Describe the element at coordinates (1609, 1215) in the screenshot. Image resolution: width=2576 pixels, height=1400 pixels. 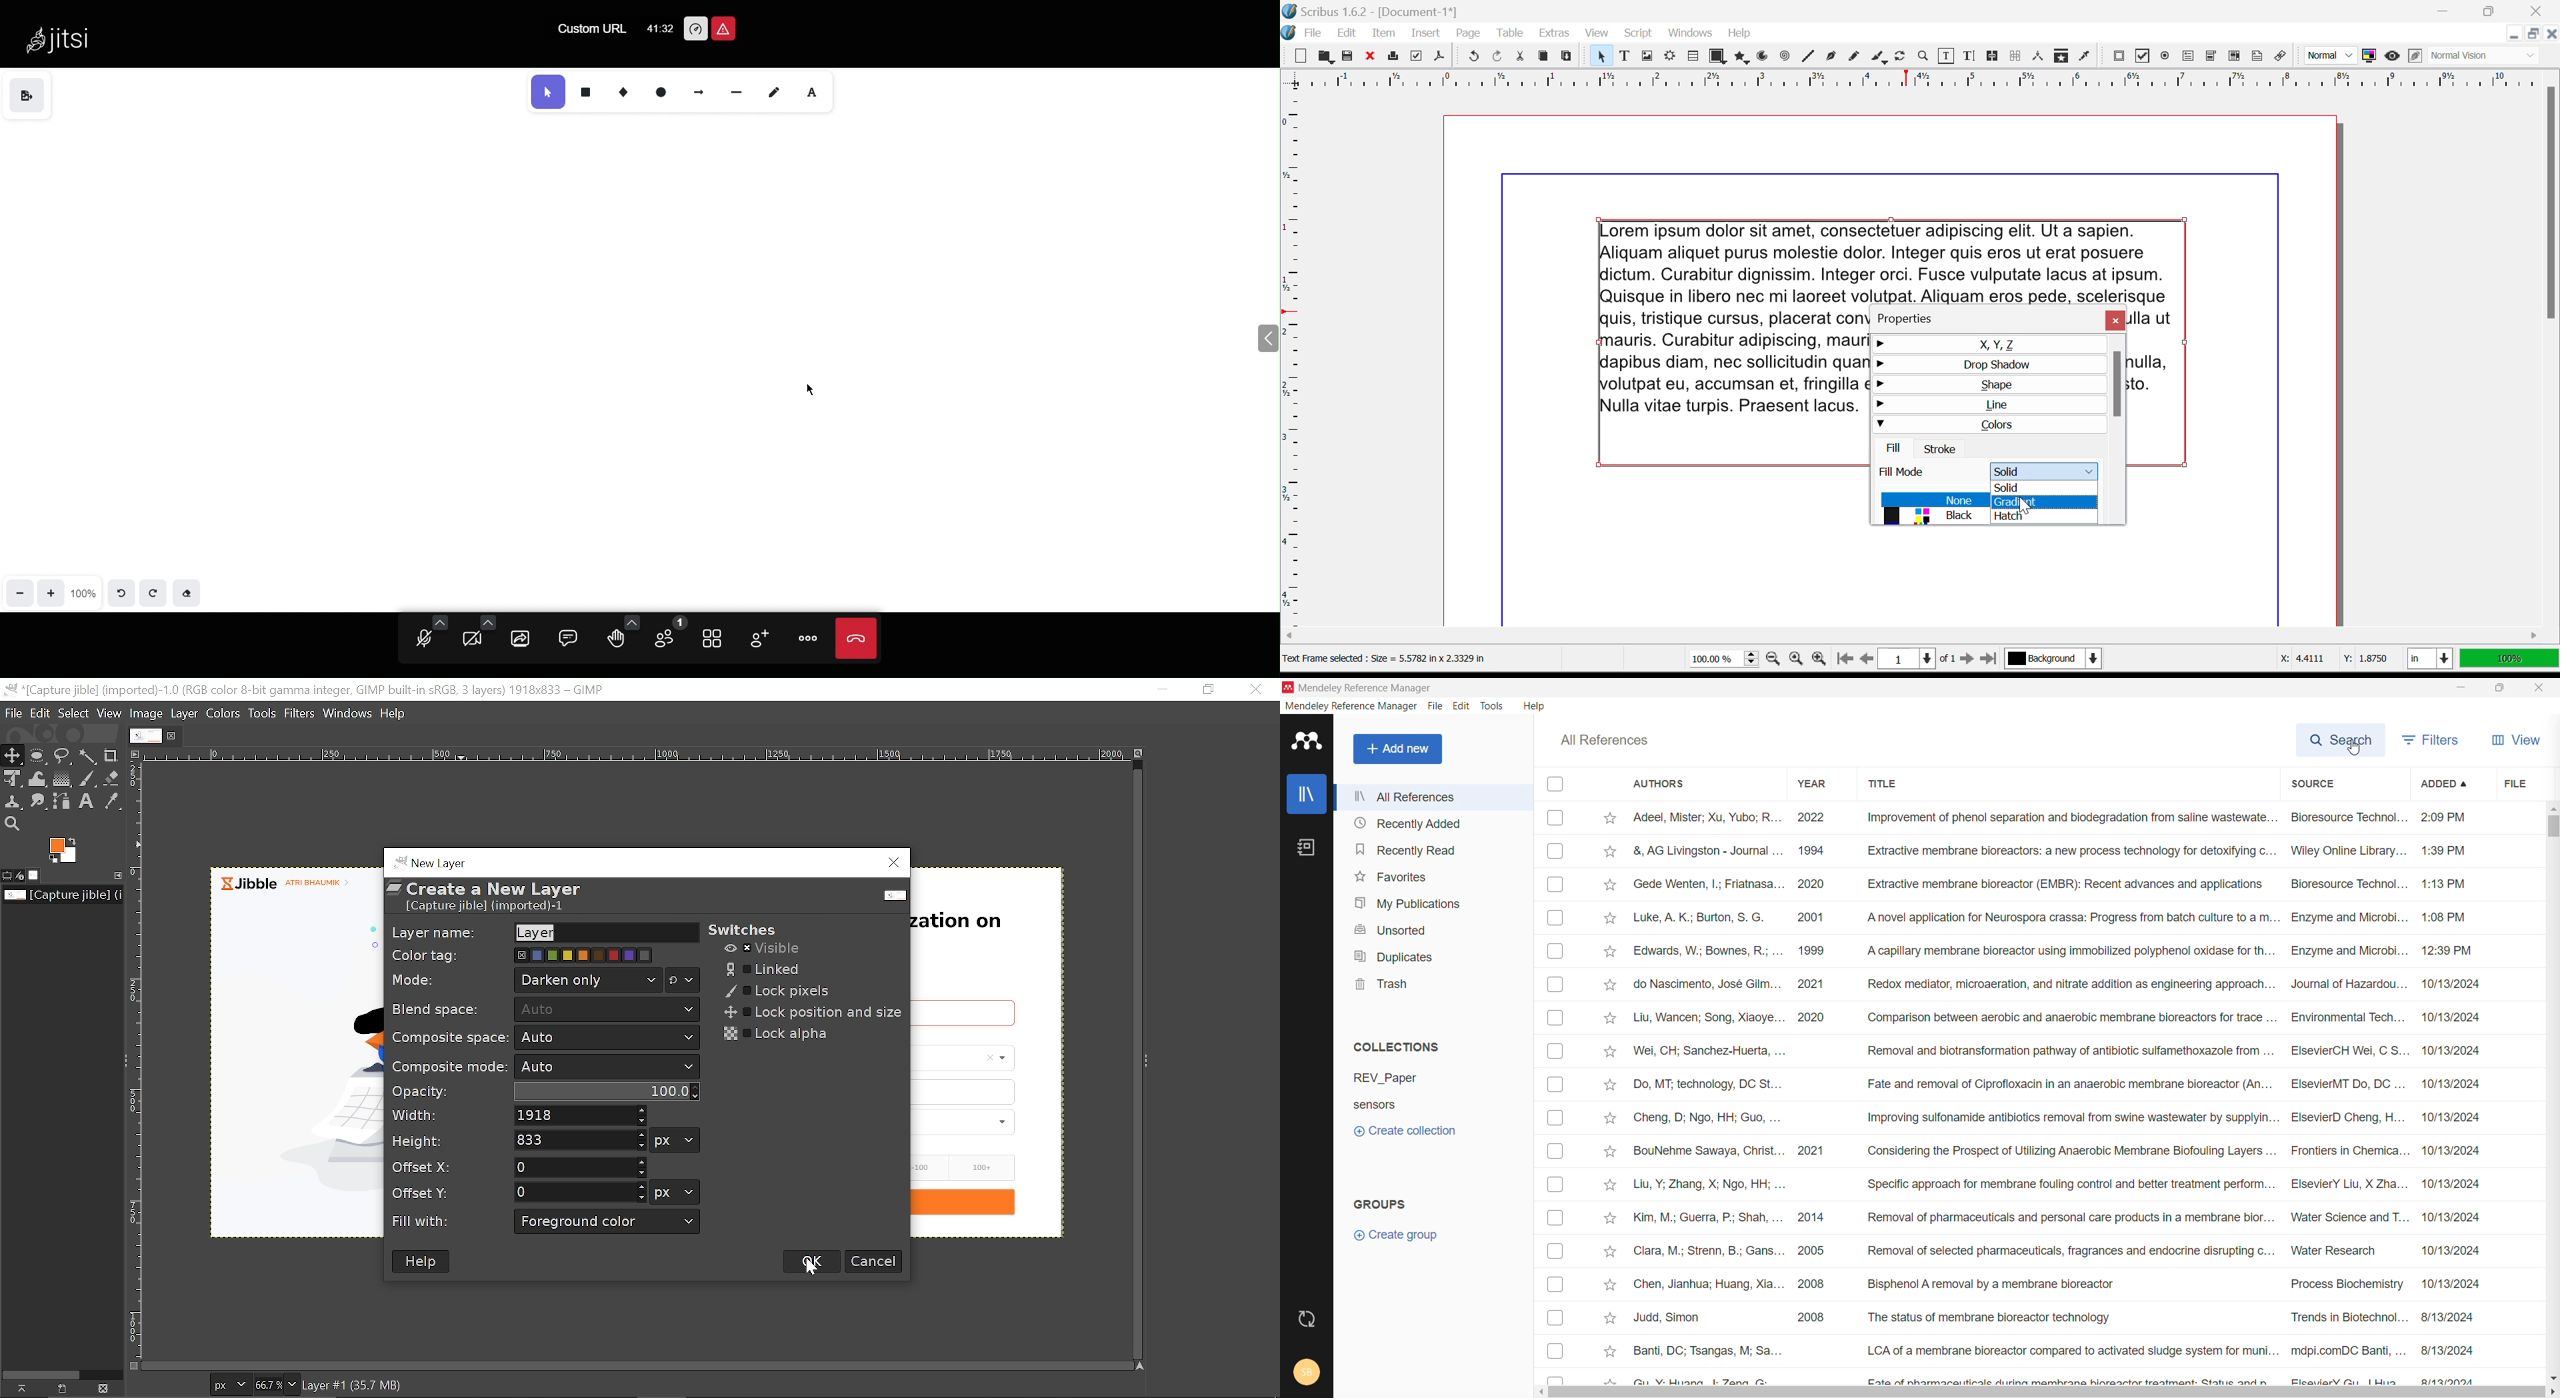
I see `Add to favorites` at that location.